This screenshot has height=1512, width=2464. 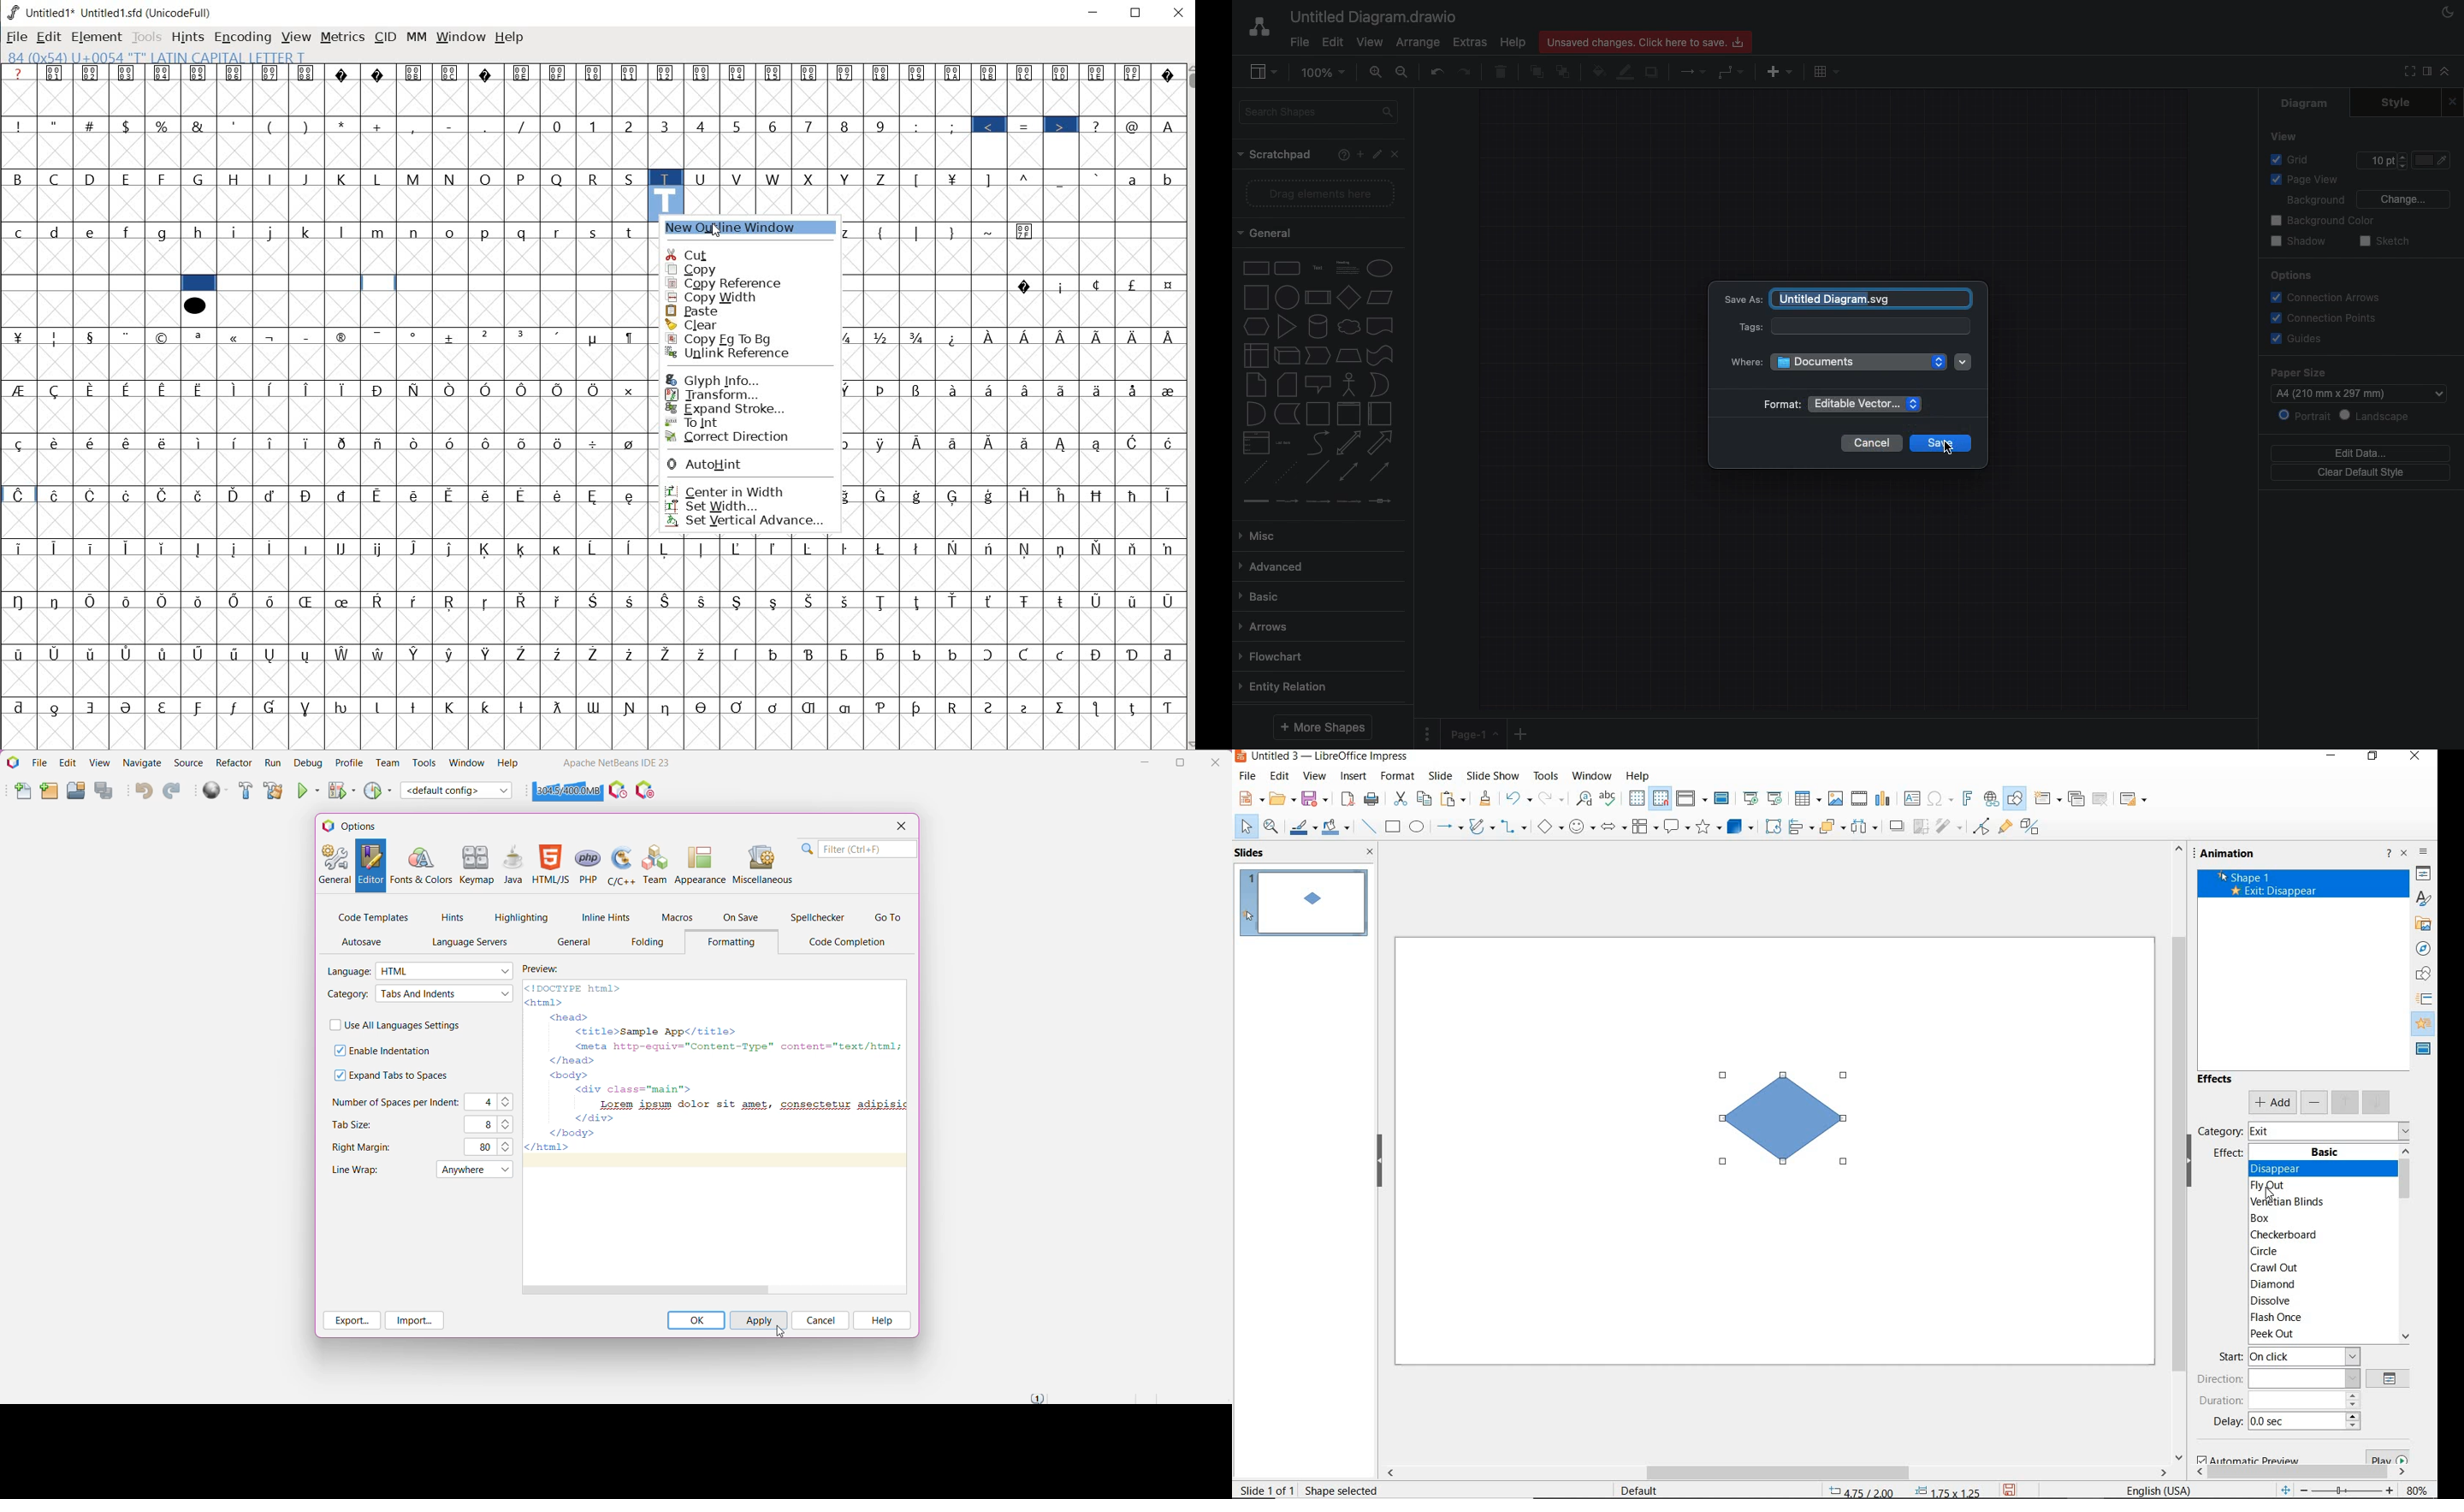 I want to click on Symbol, so click(x=700, y=600).